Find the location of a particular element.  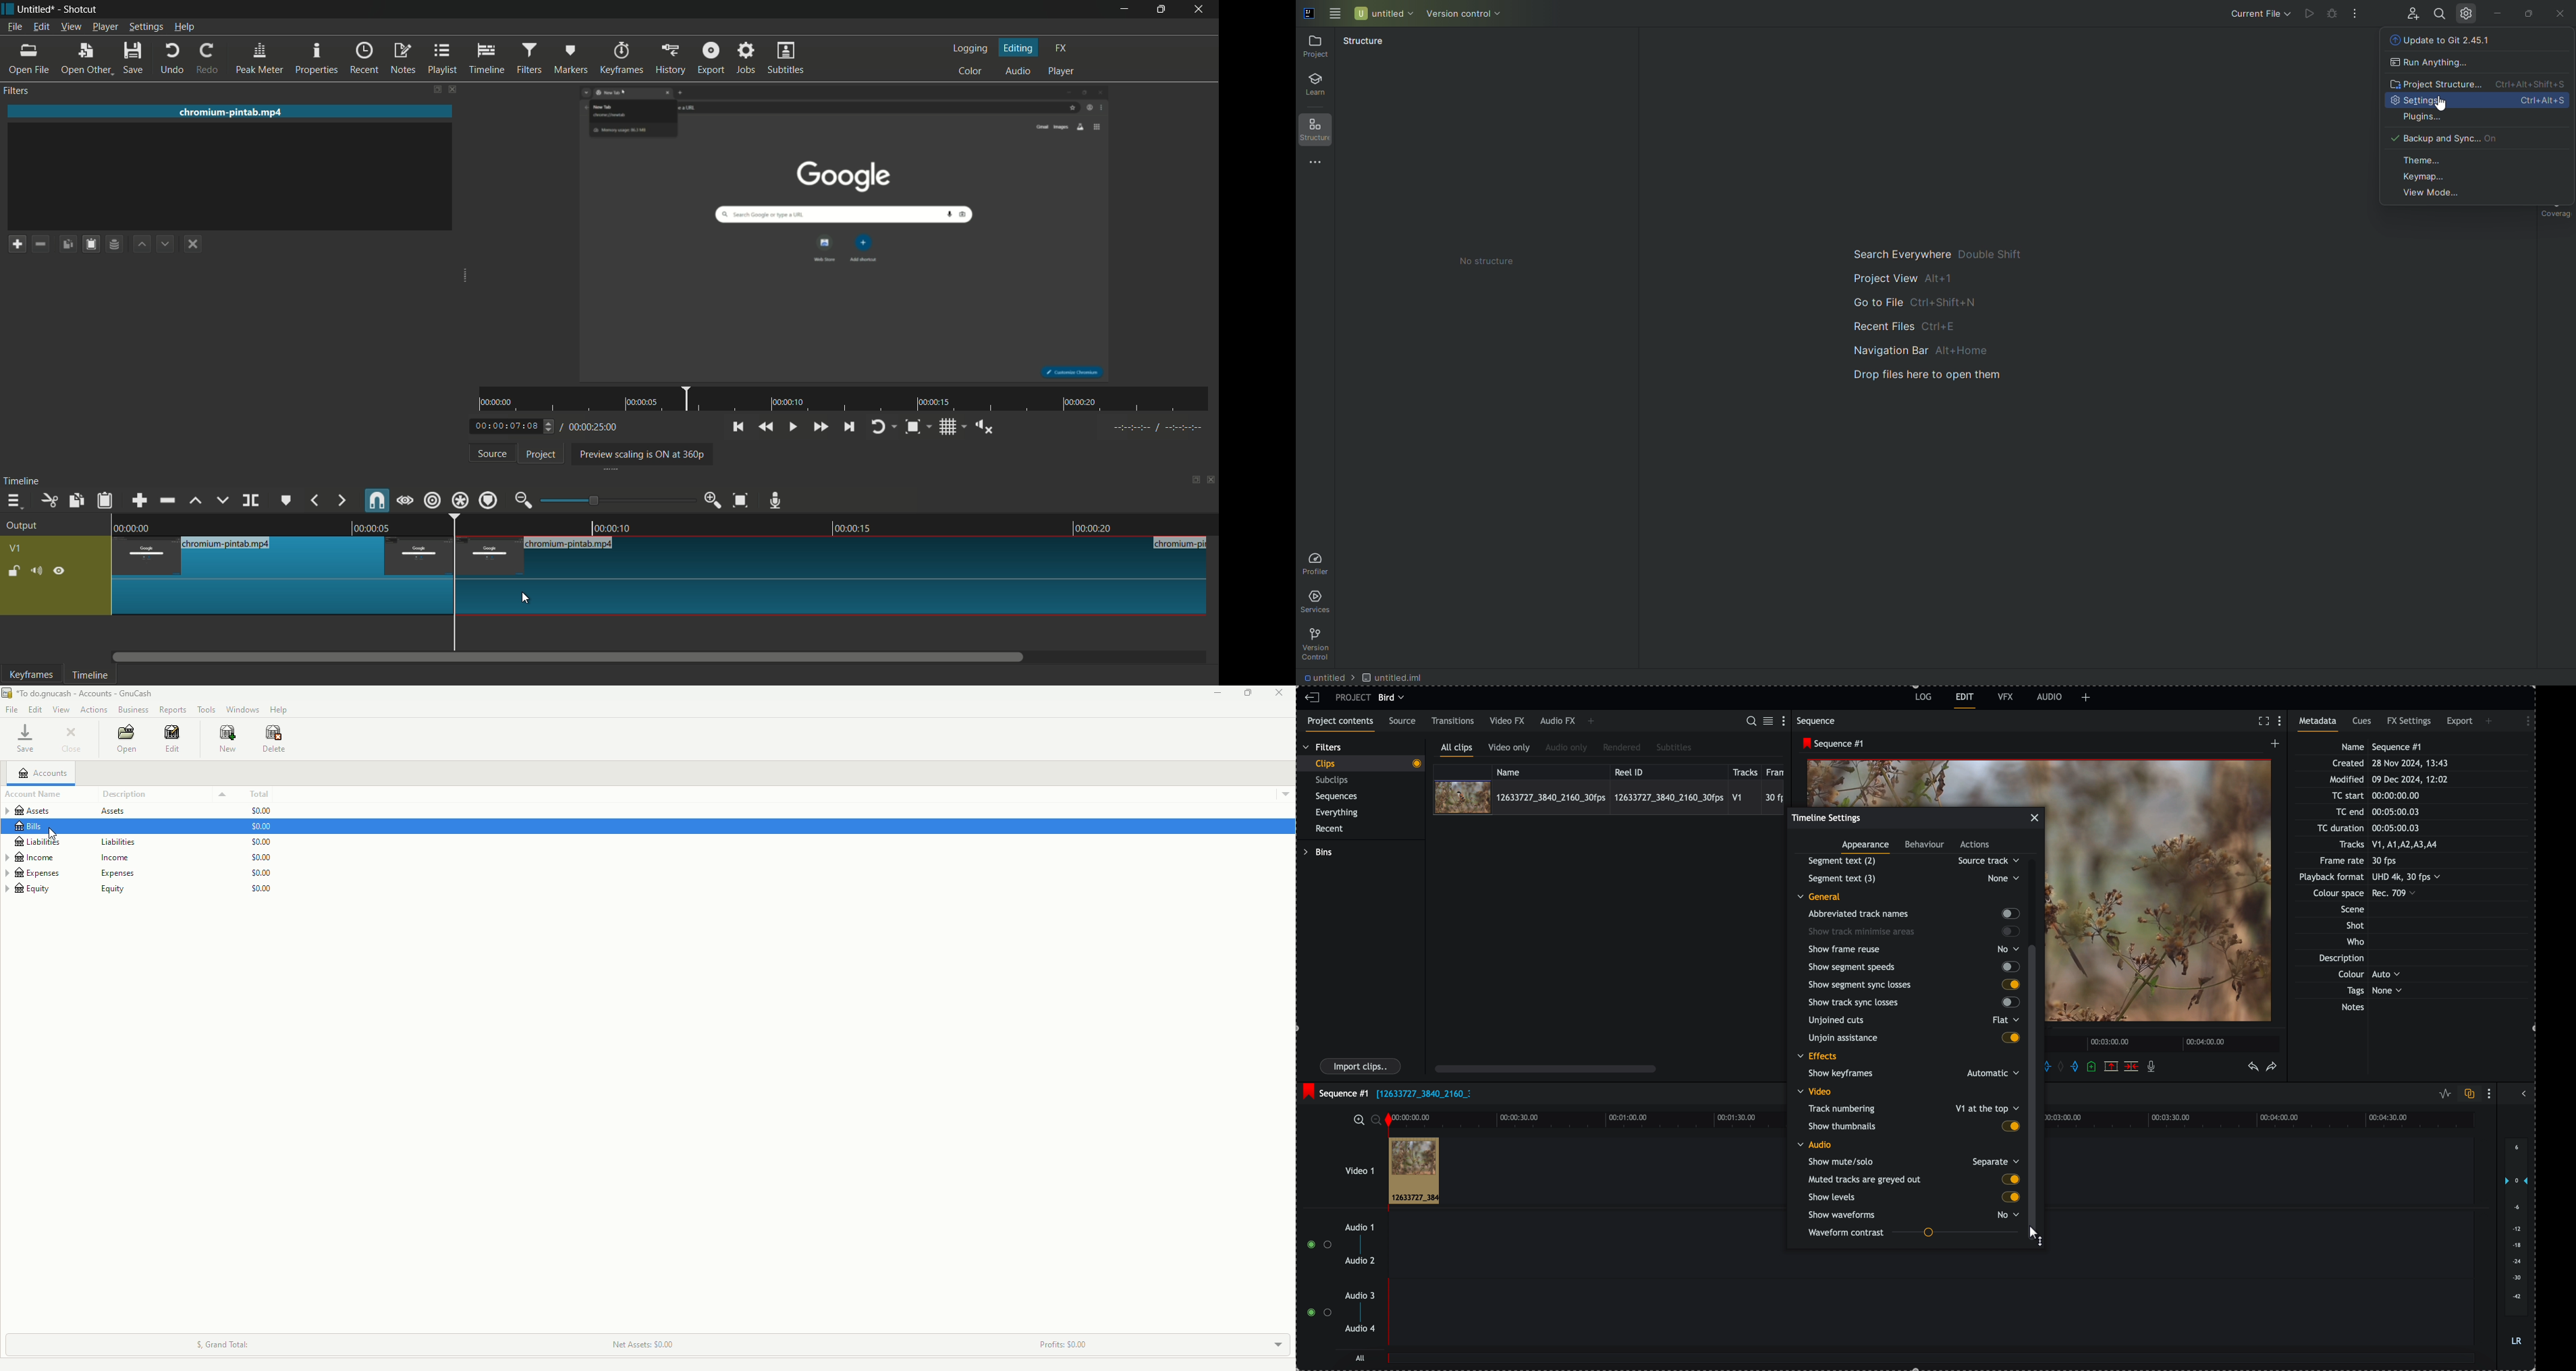

toggle grid is located at coordinates (949, 427).